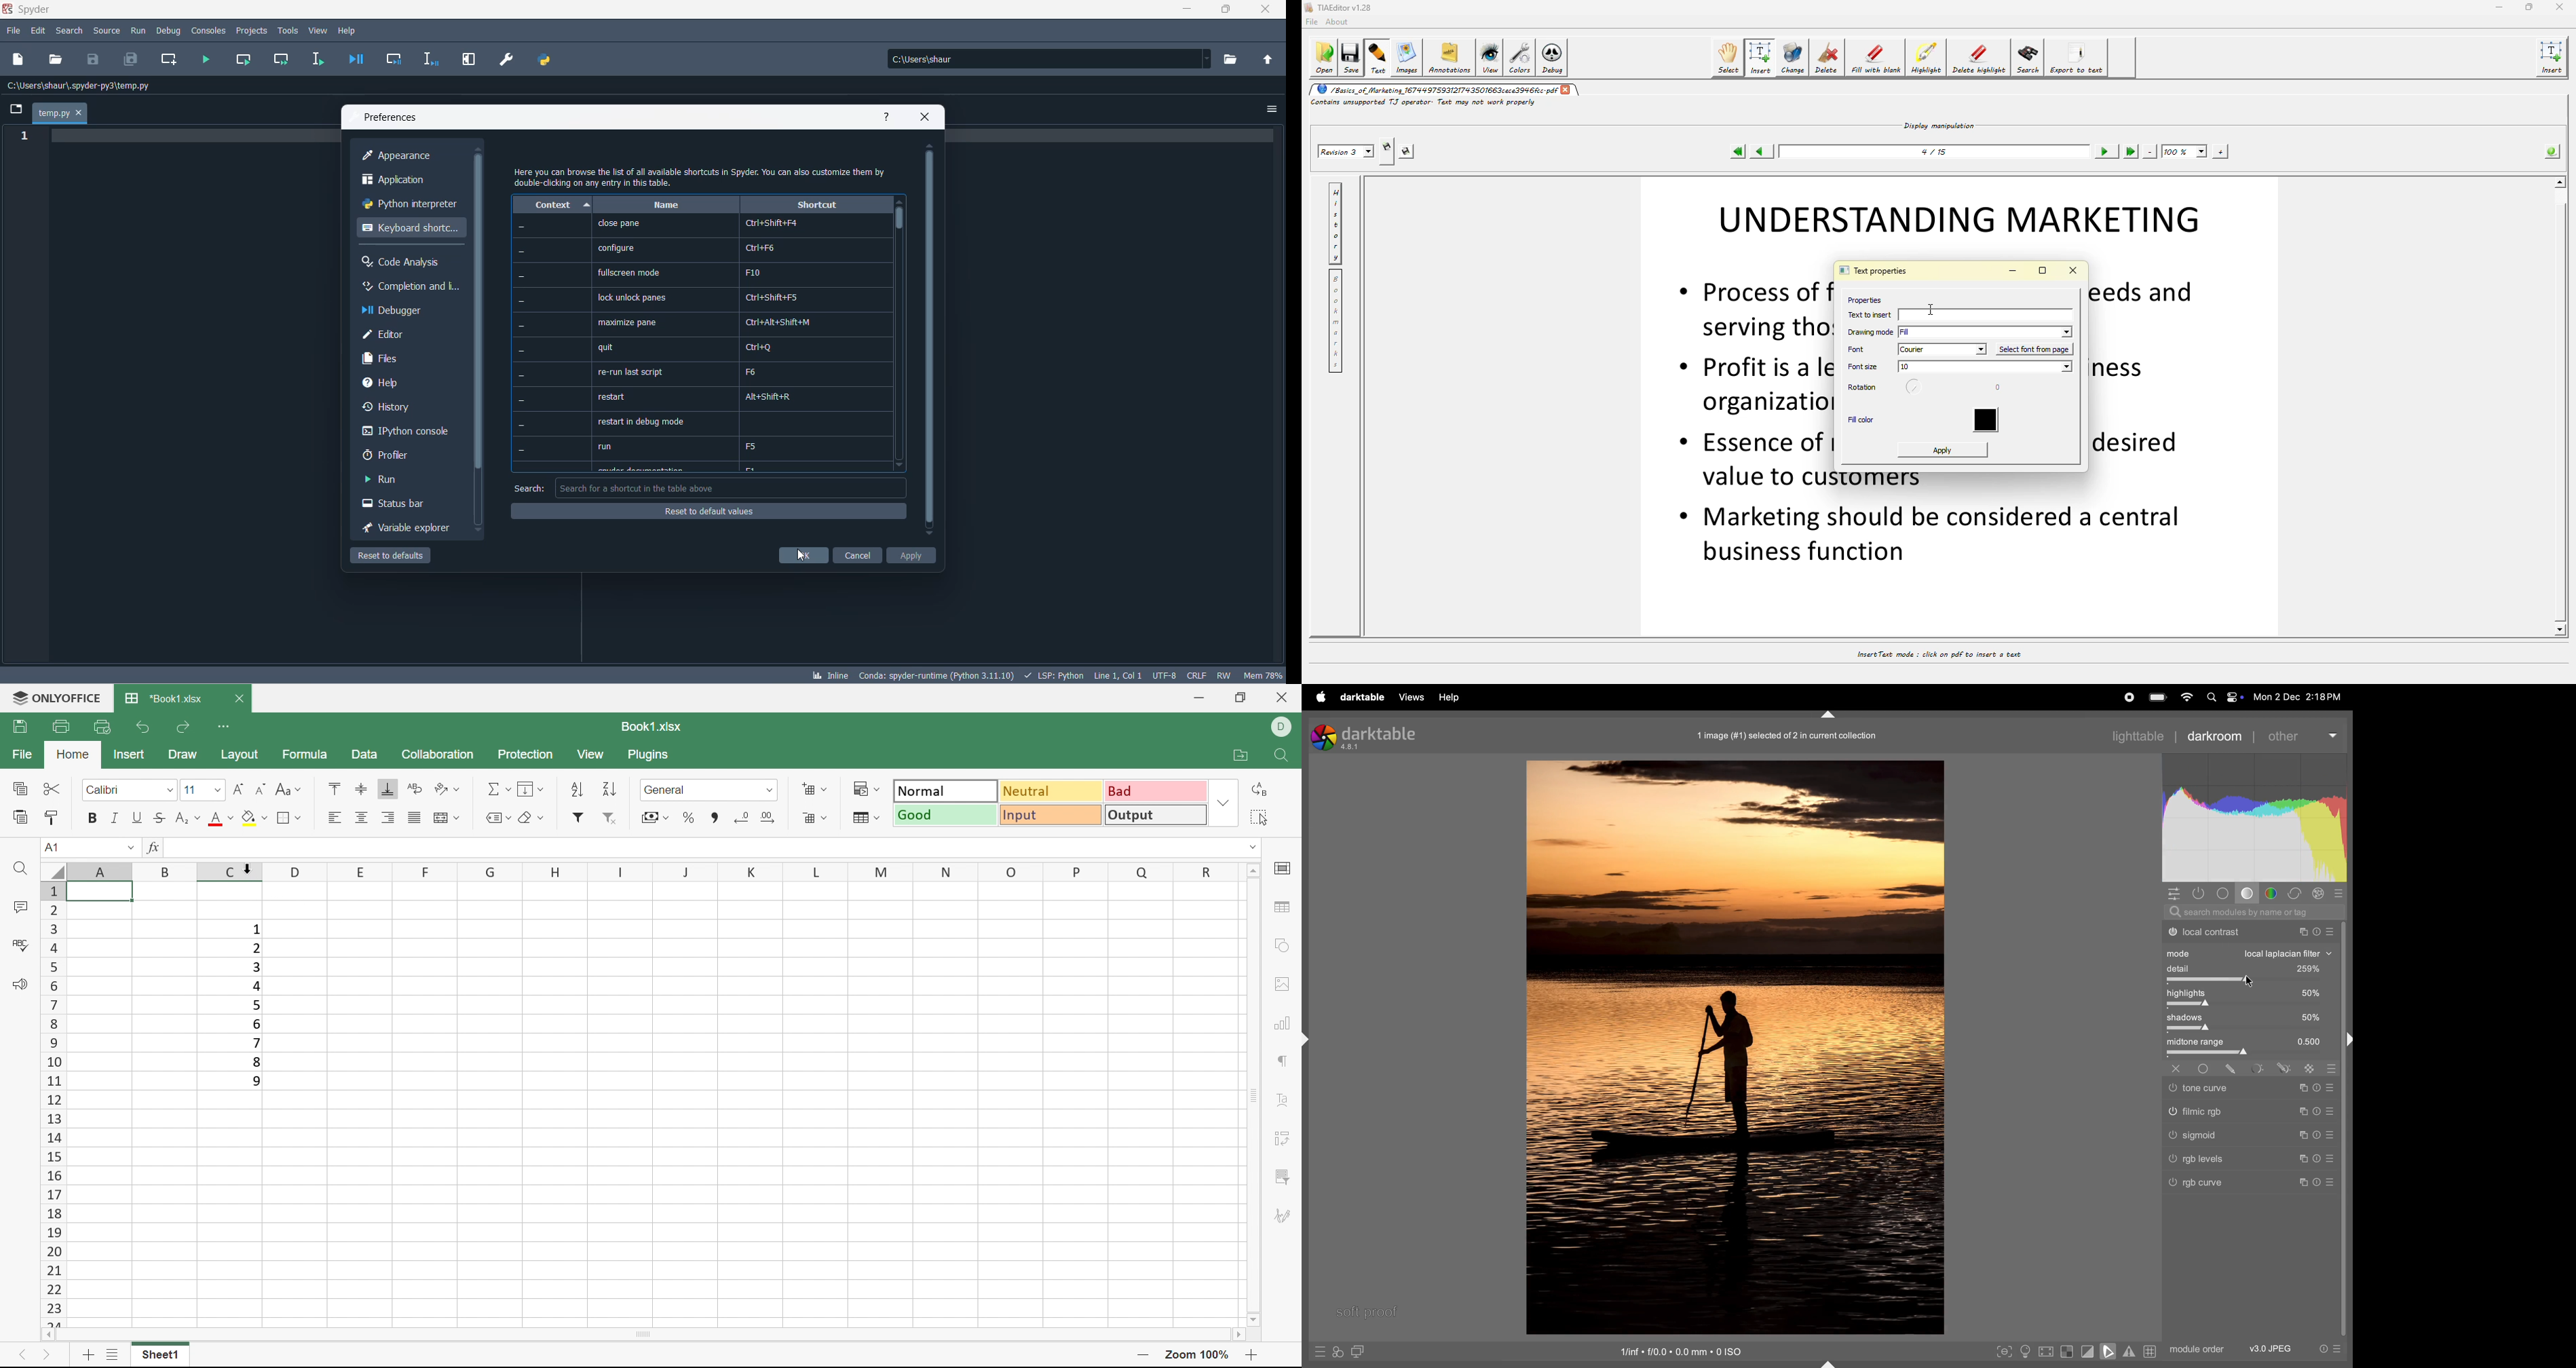  I want to click on name heading, so click(666, 205).